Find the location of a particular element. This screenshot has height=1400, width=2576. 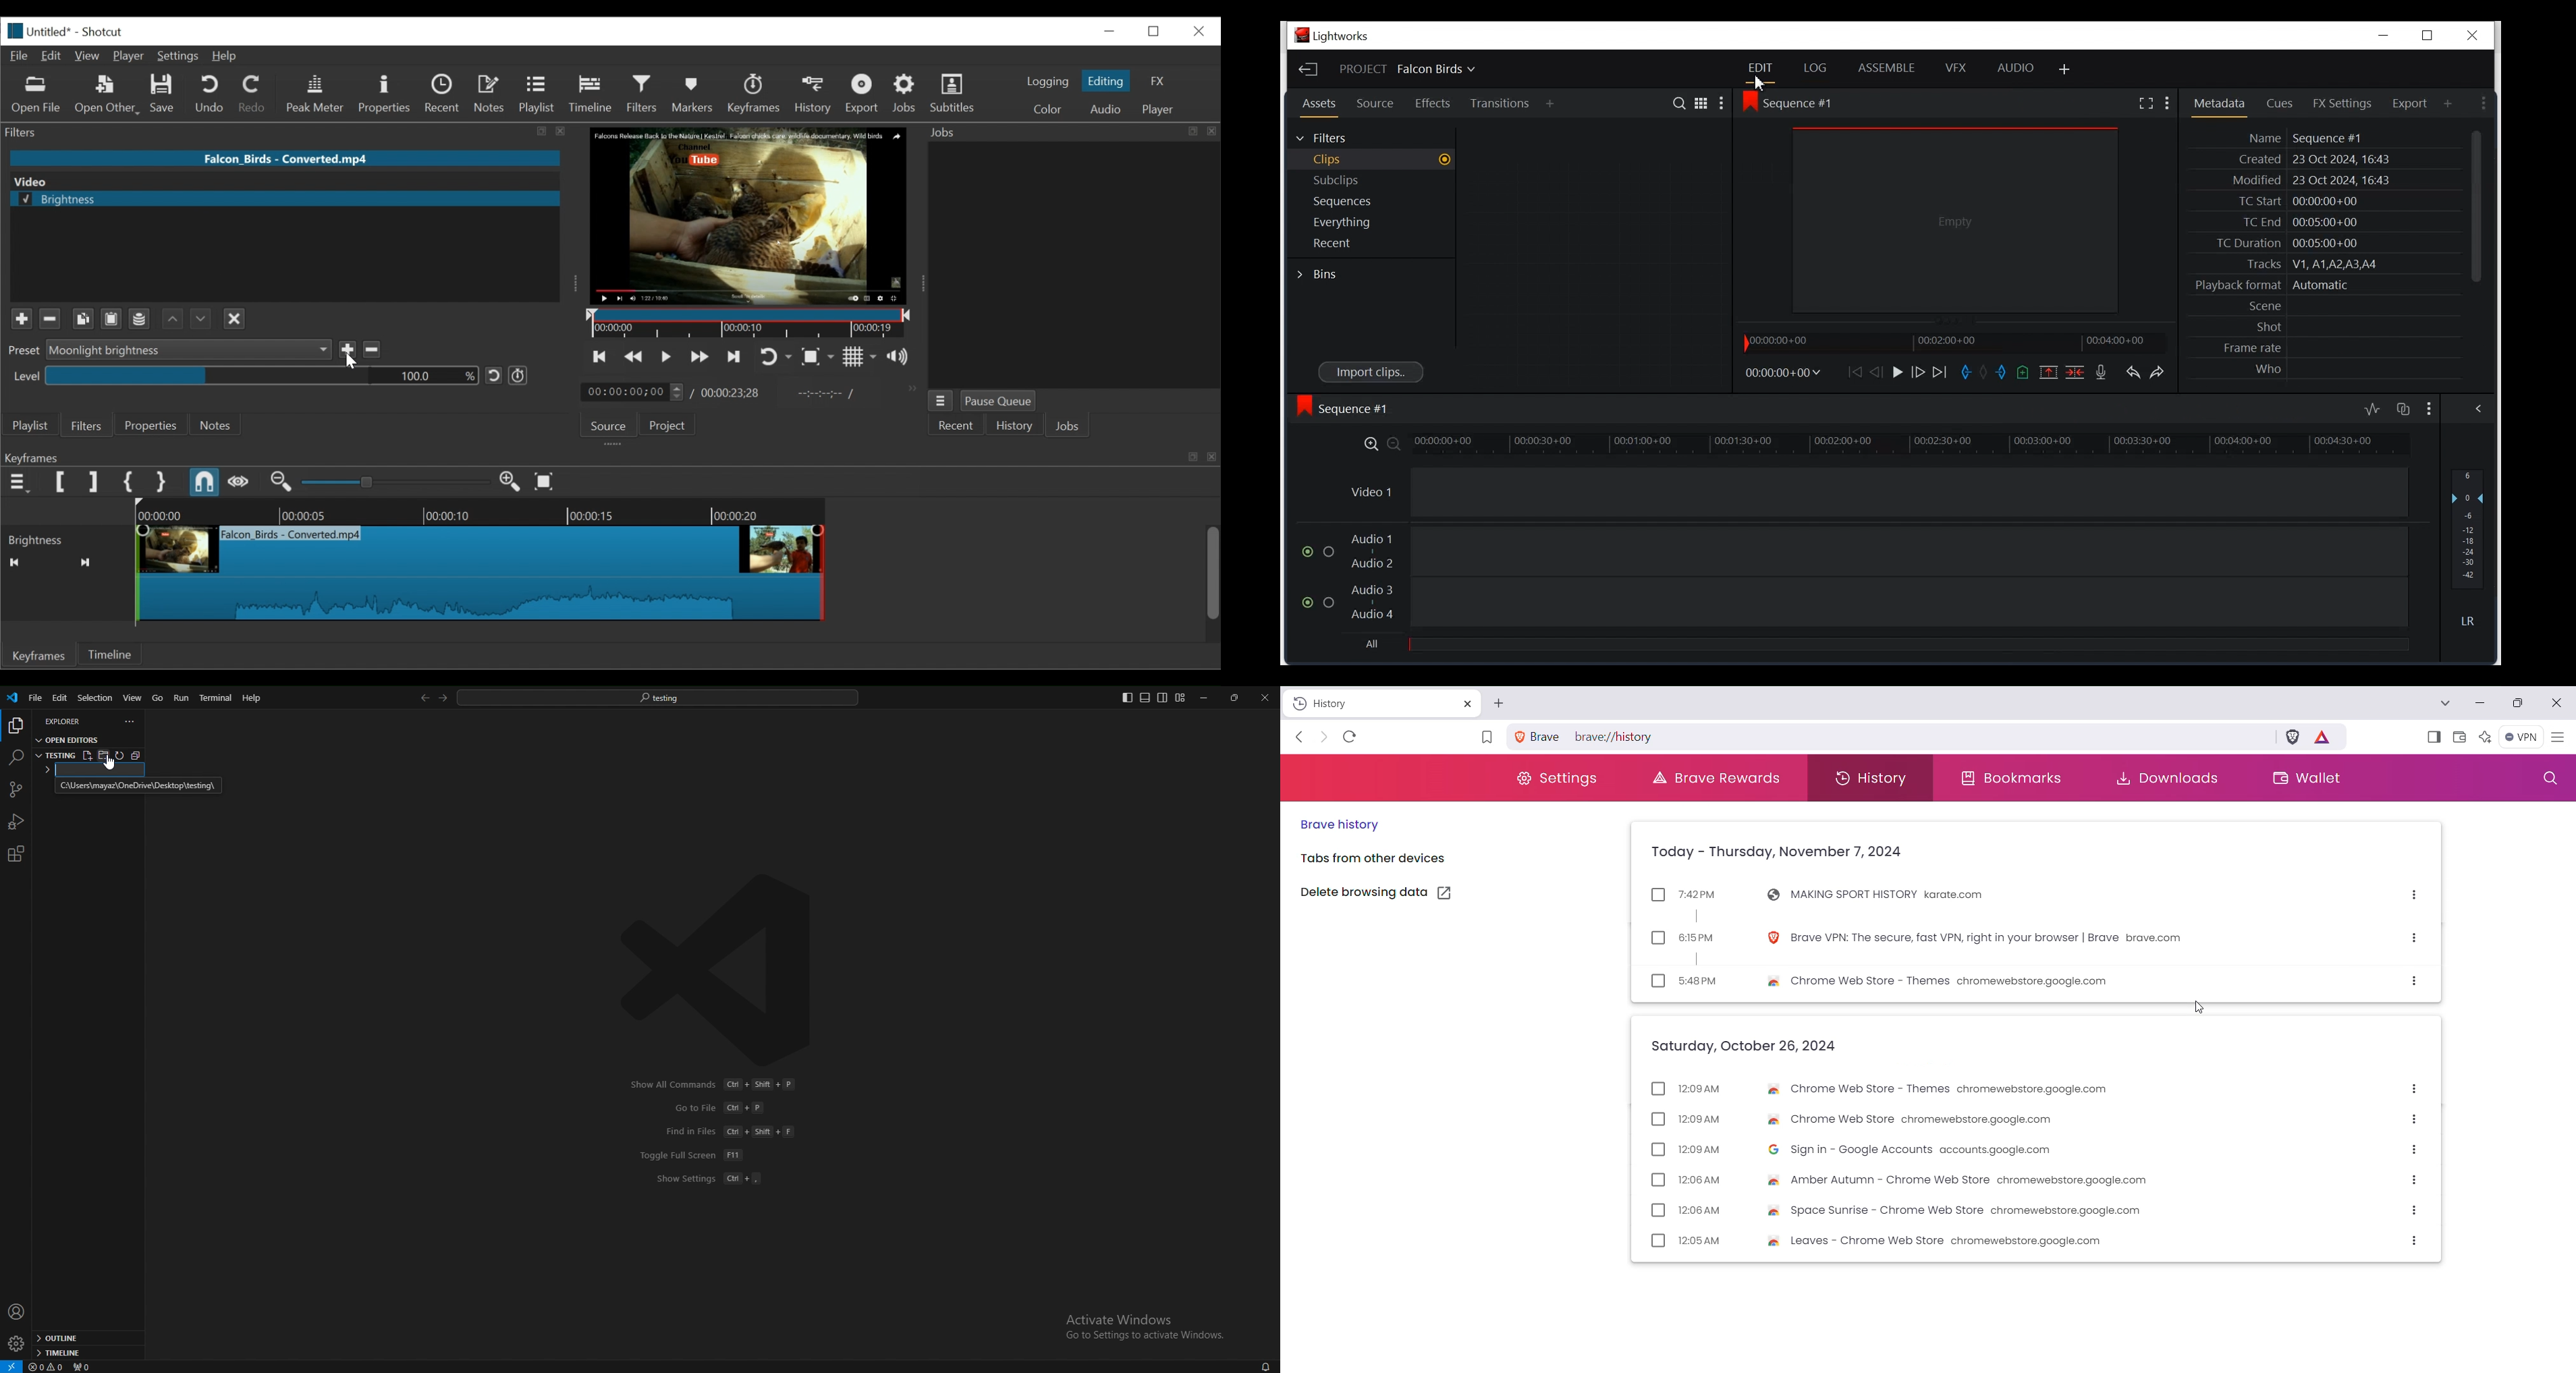

Set First Simple Keyframe is located at coordinates (128, 483).